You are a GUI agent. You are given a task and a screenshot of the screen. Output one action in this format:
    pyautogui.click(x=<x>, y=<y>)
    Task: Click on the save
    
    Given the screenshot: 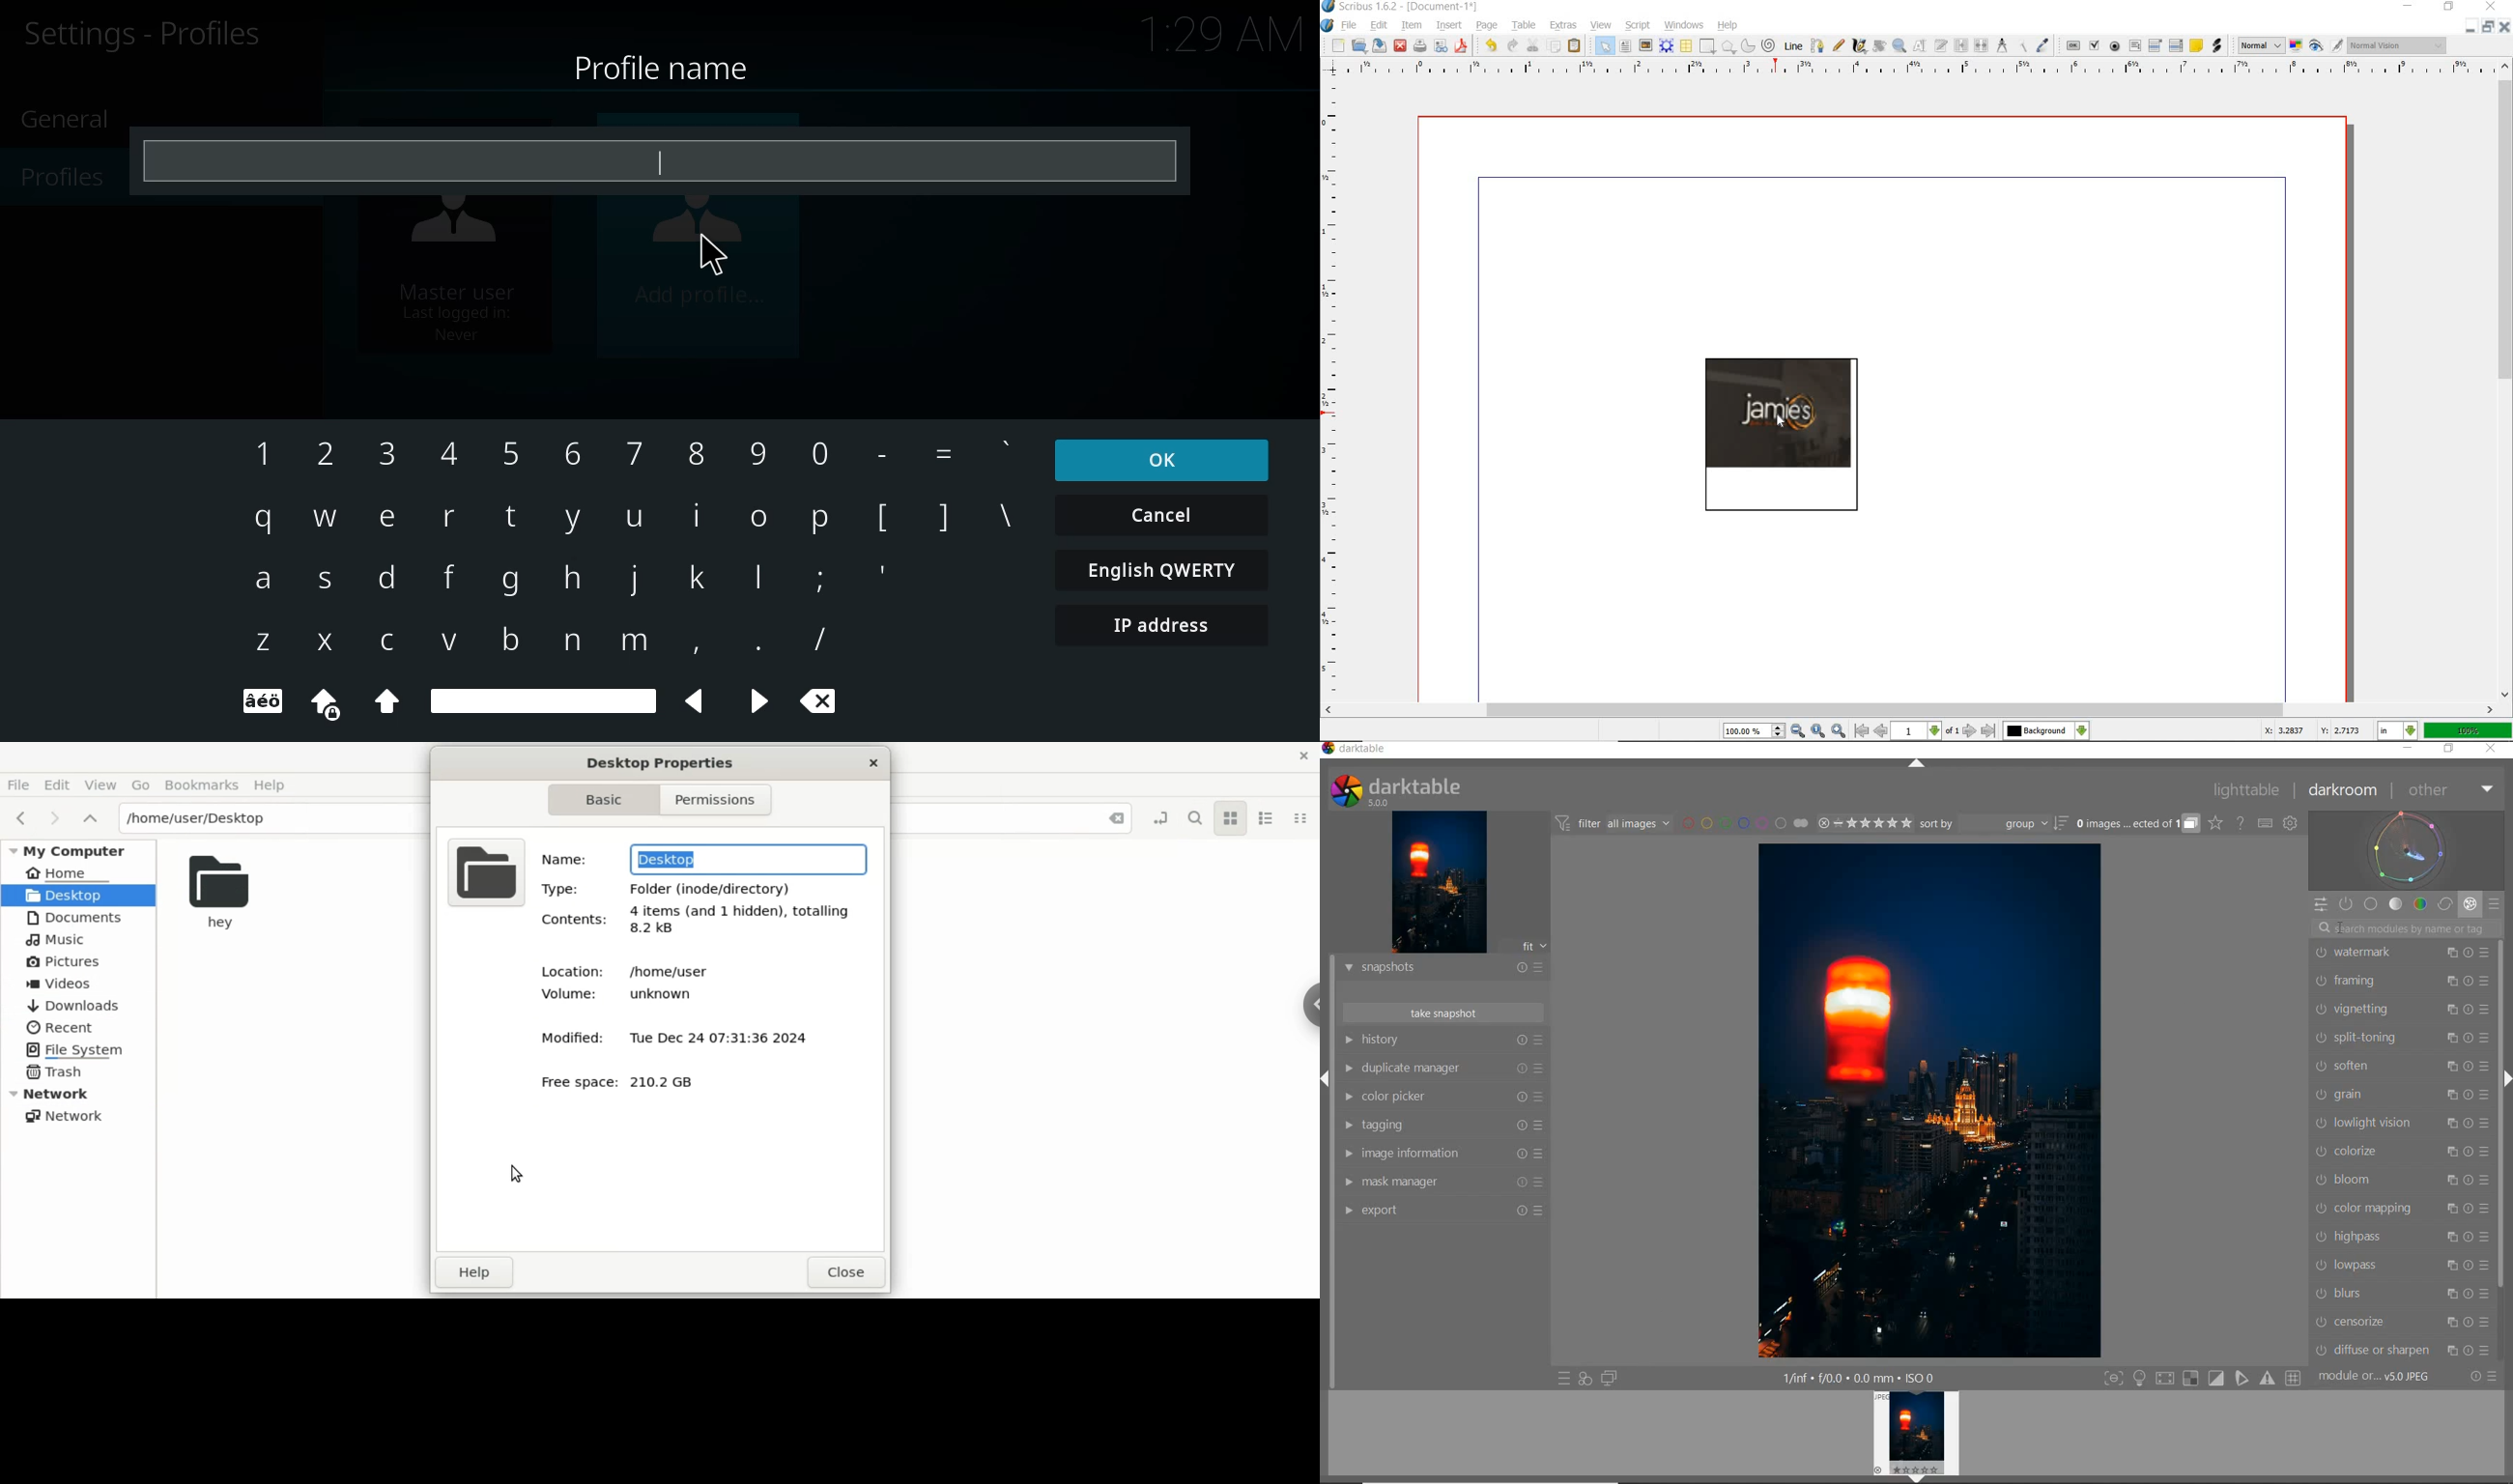 What is the action you would take?
    pyautogui.click(x=1380, y=45)
    